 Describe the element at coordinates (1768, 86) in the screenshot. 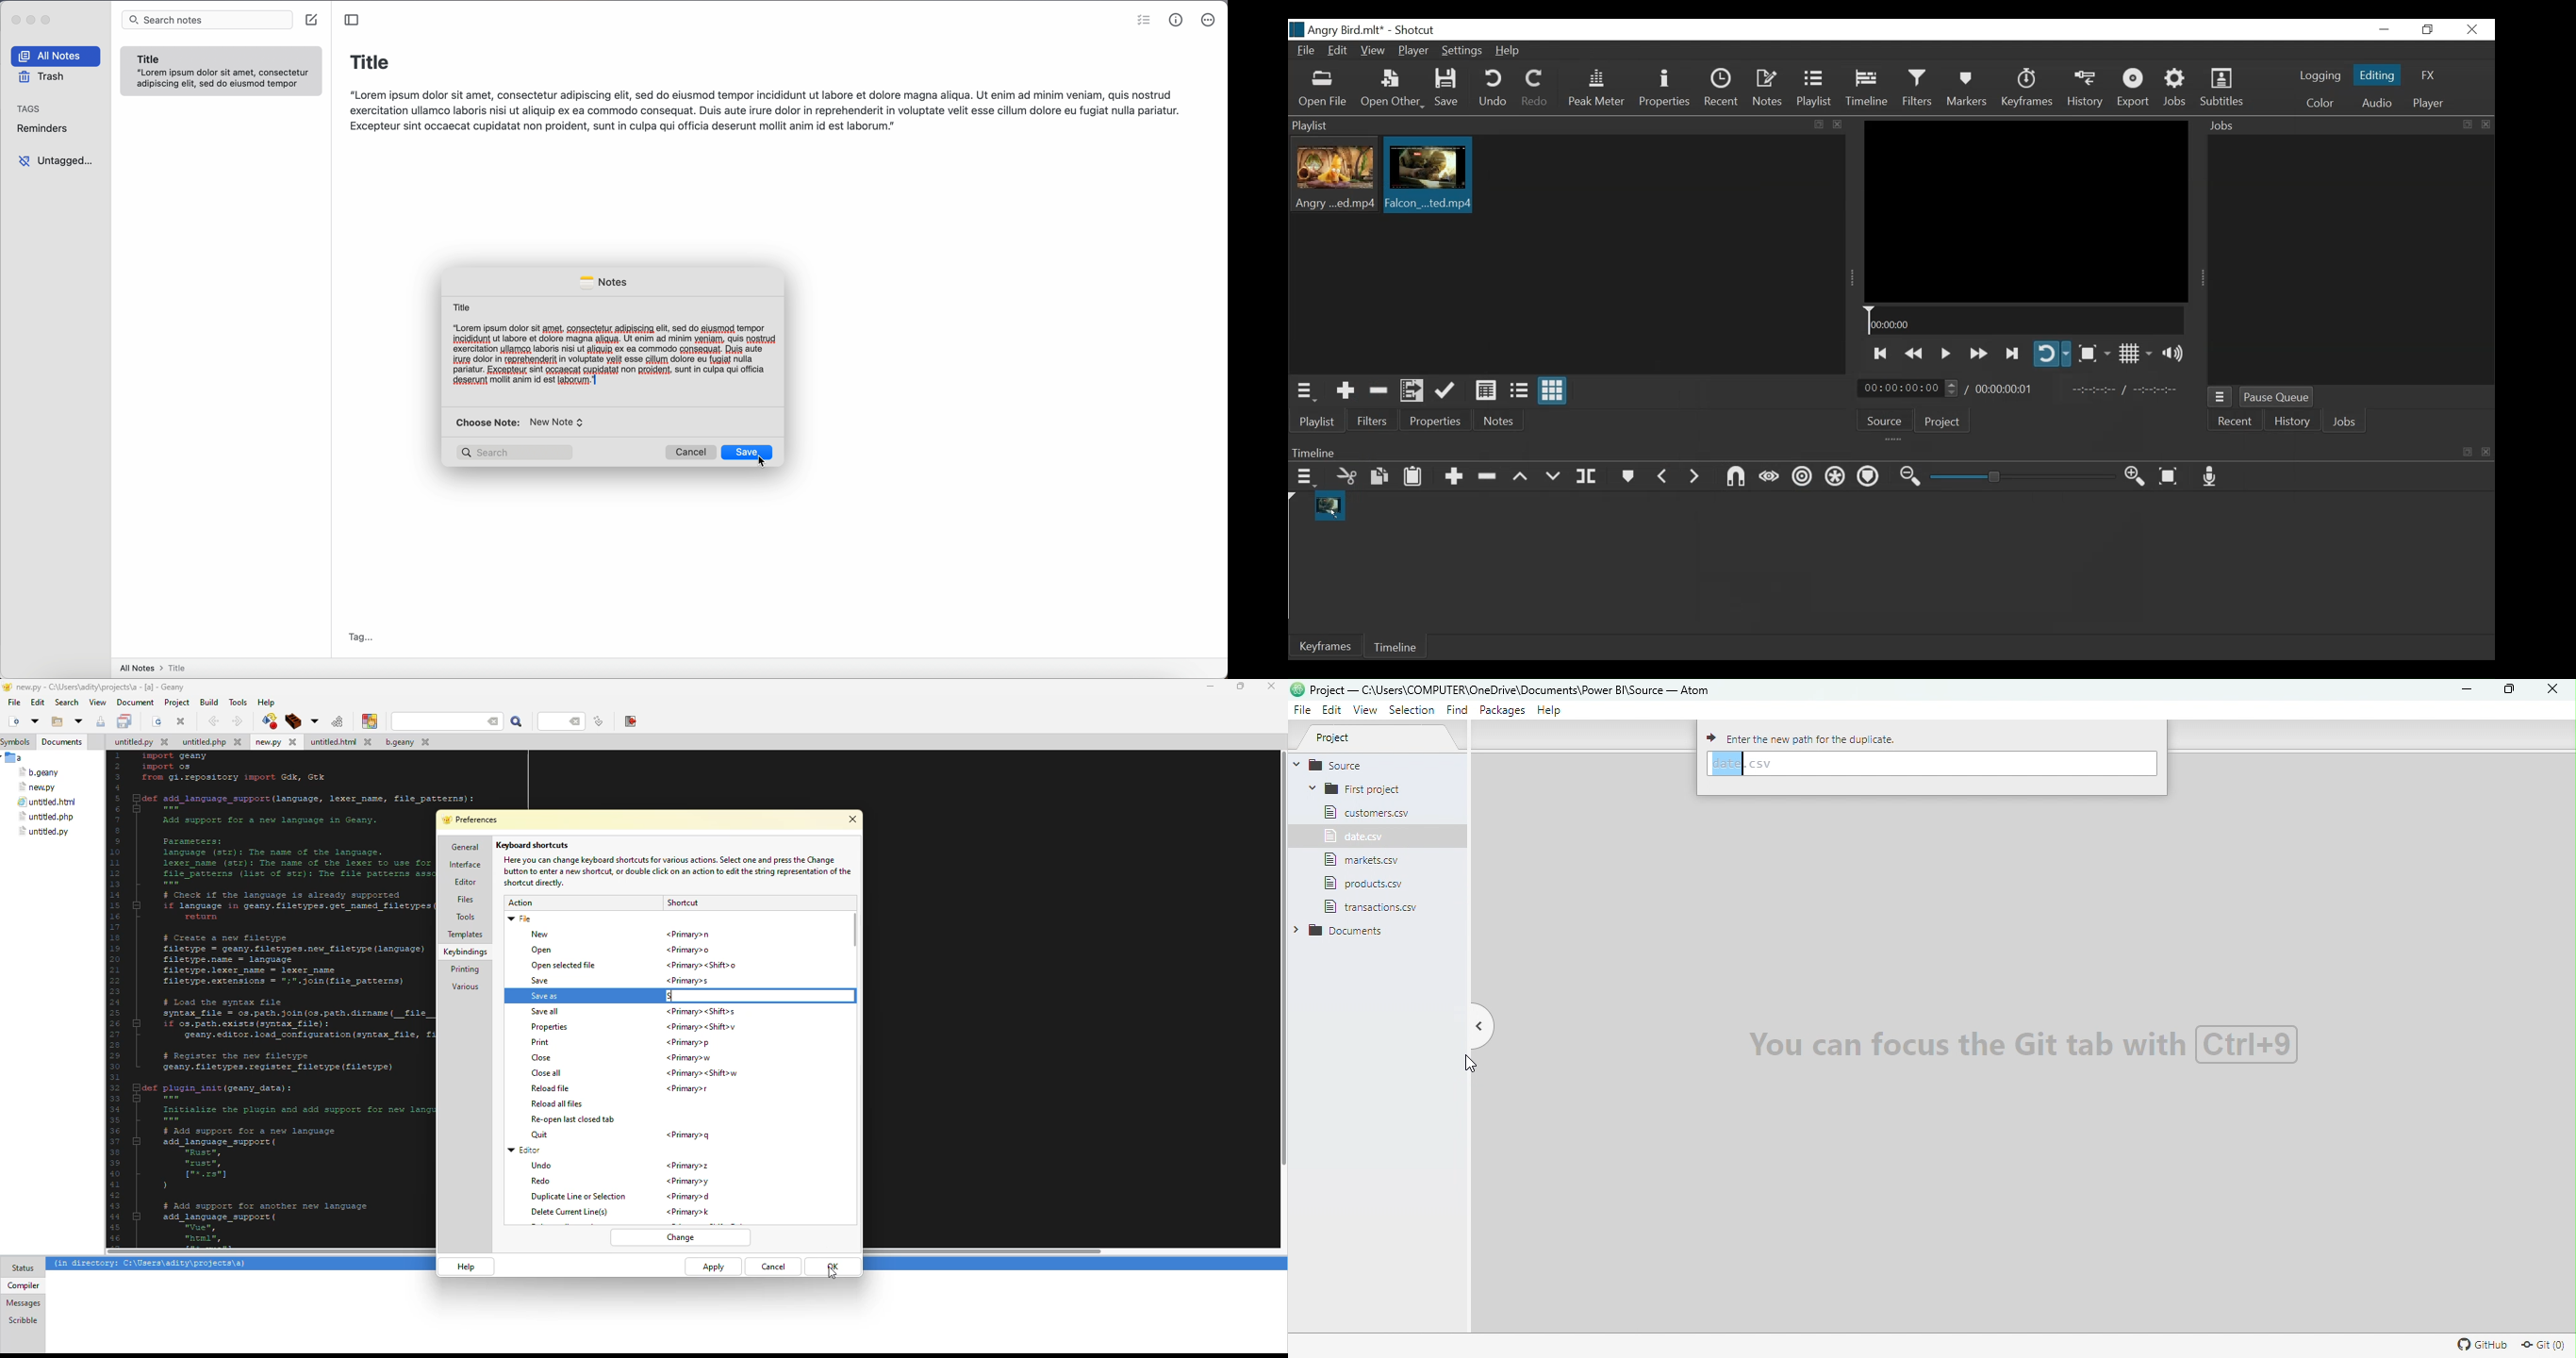

I see `Notes` at that location.